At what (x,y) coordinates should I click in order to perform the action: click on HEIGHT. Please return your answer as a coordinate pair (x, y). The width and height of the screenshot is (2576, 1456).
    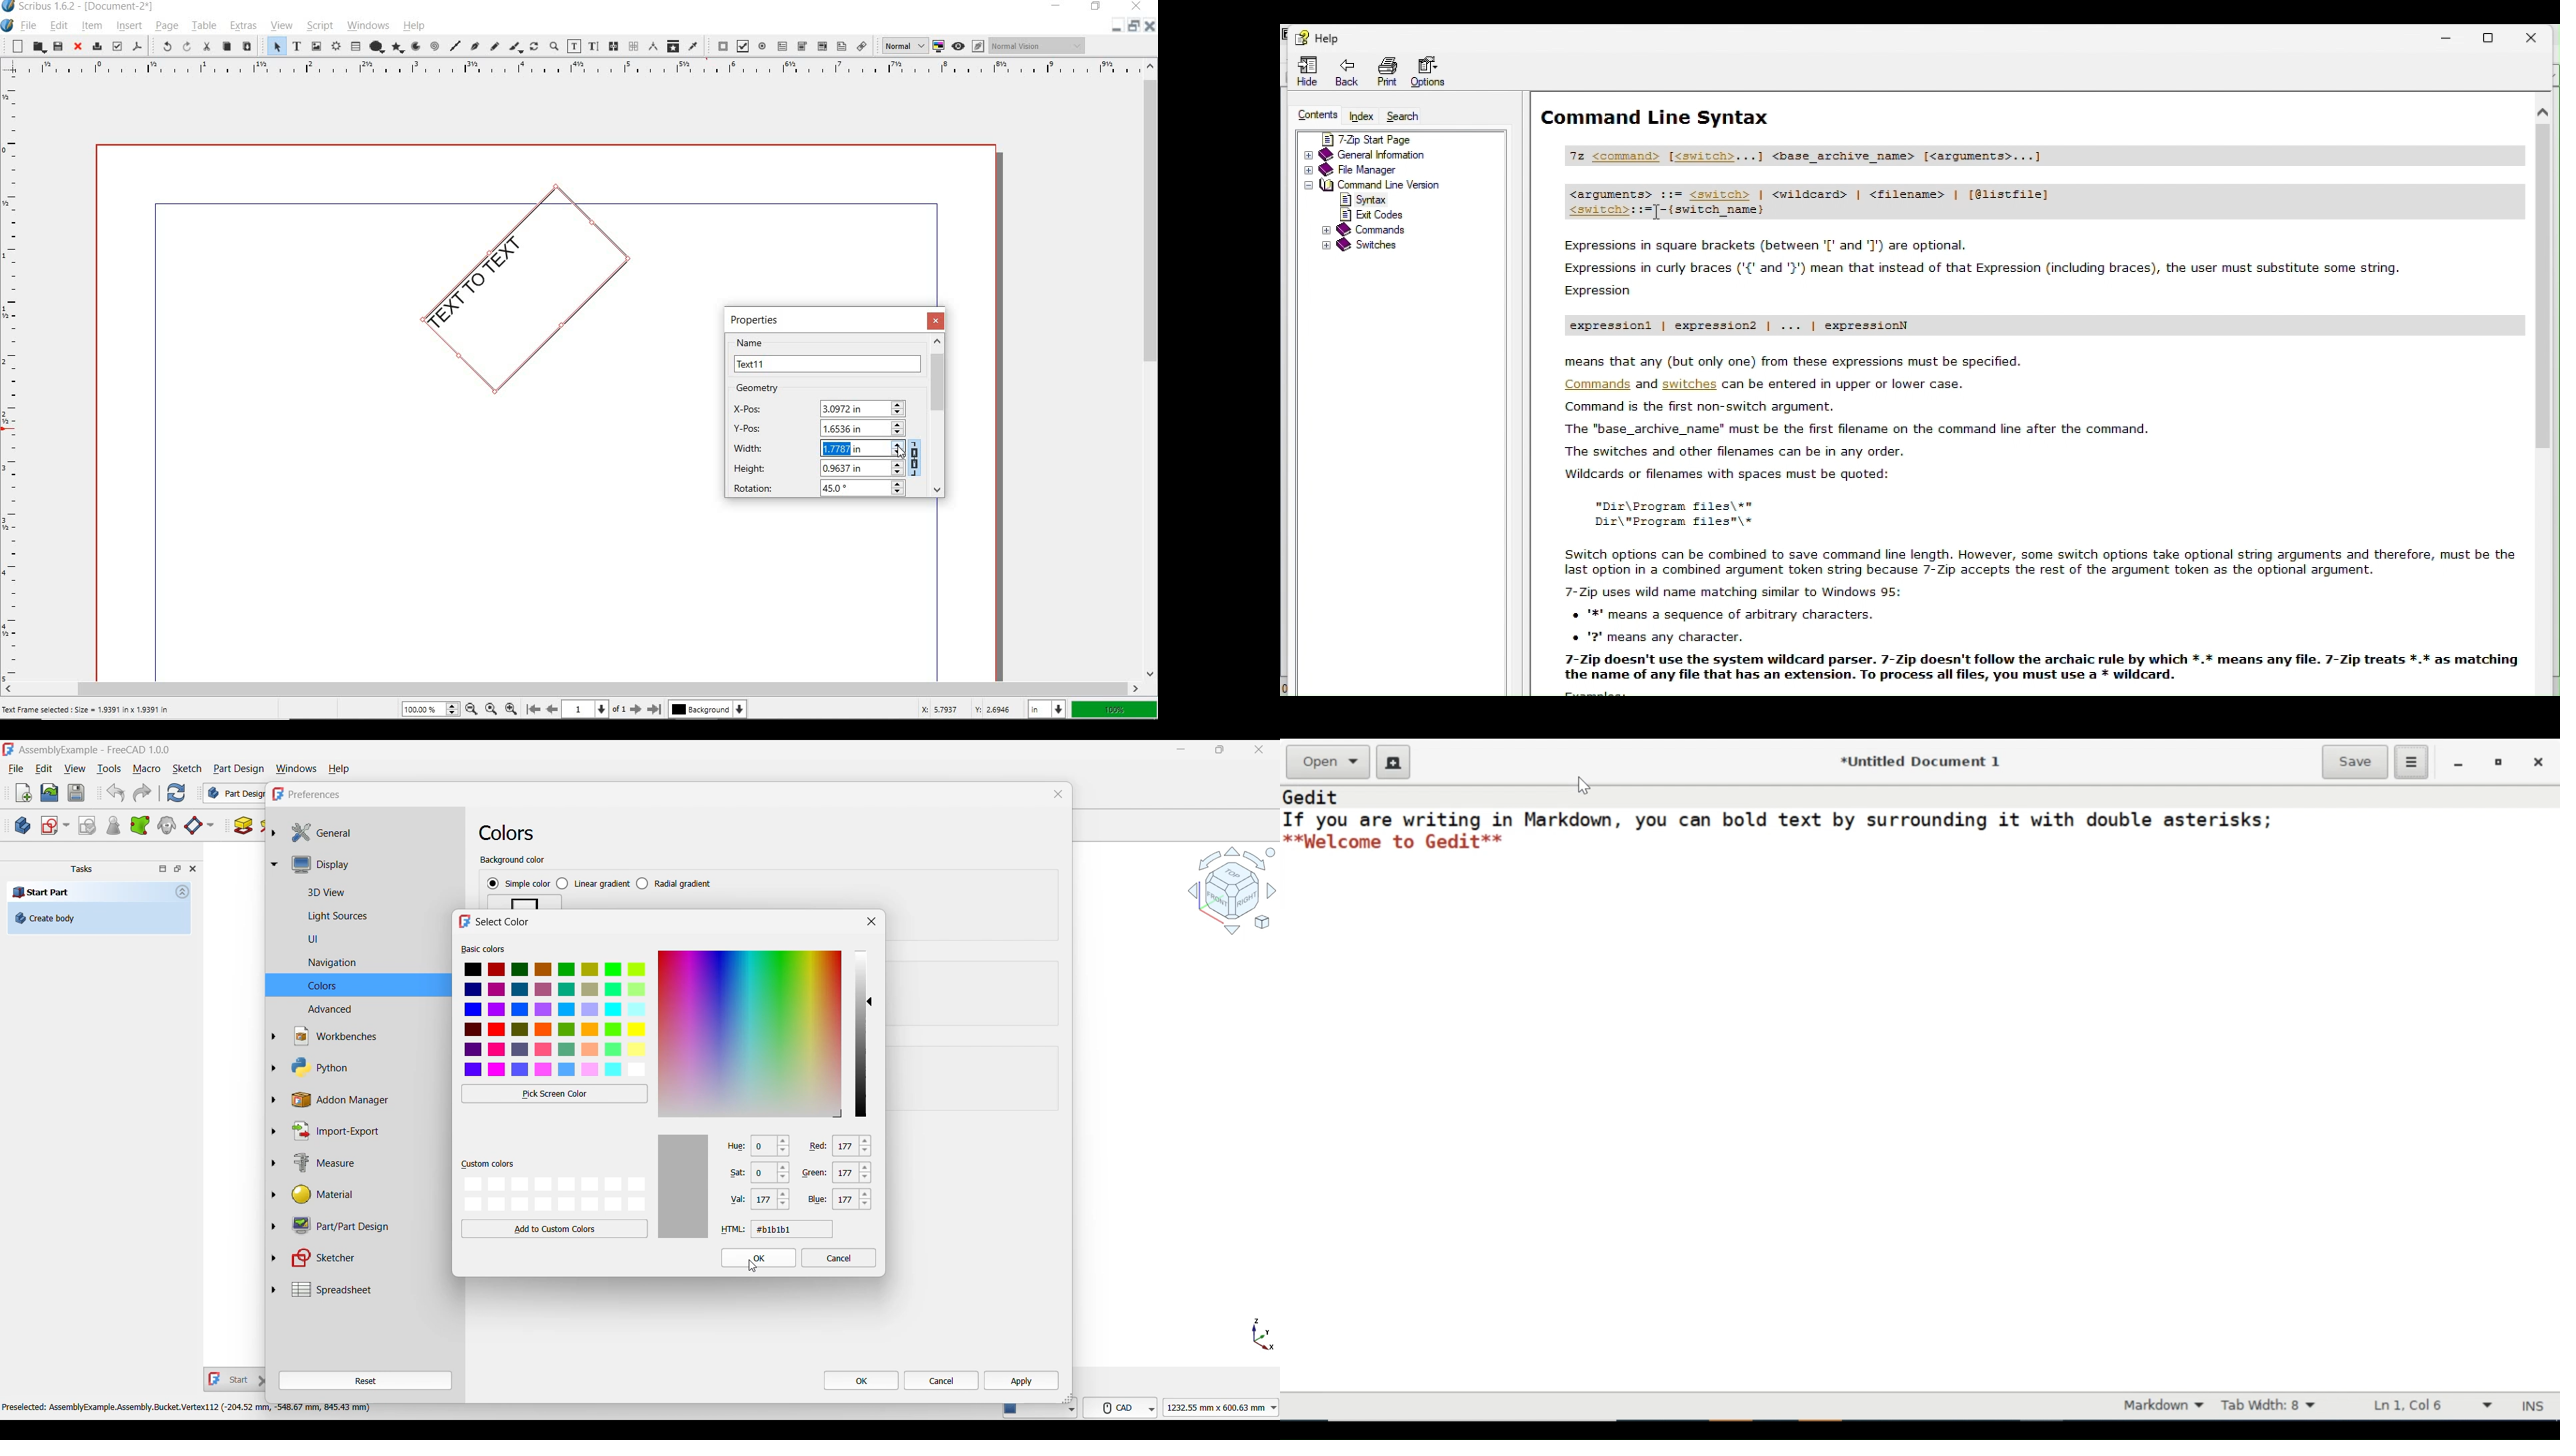
    Looking at the image, I should click on (814, 468).